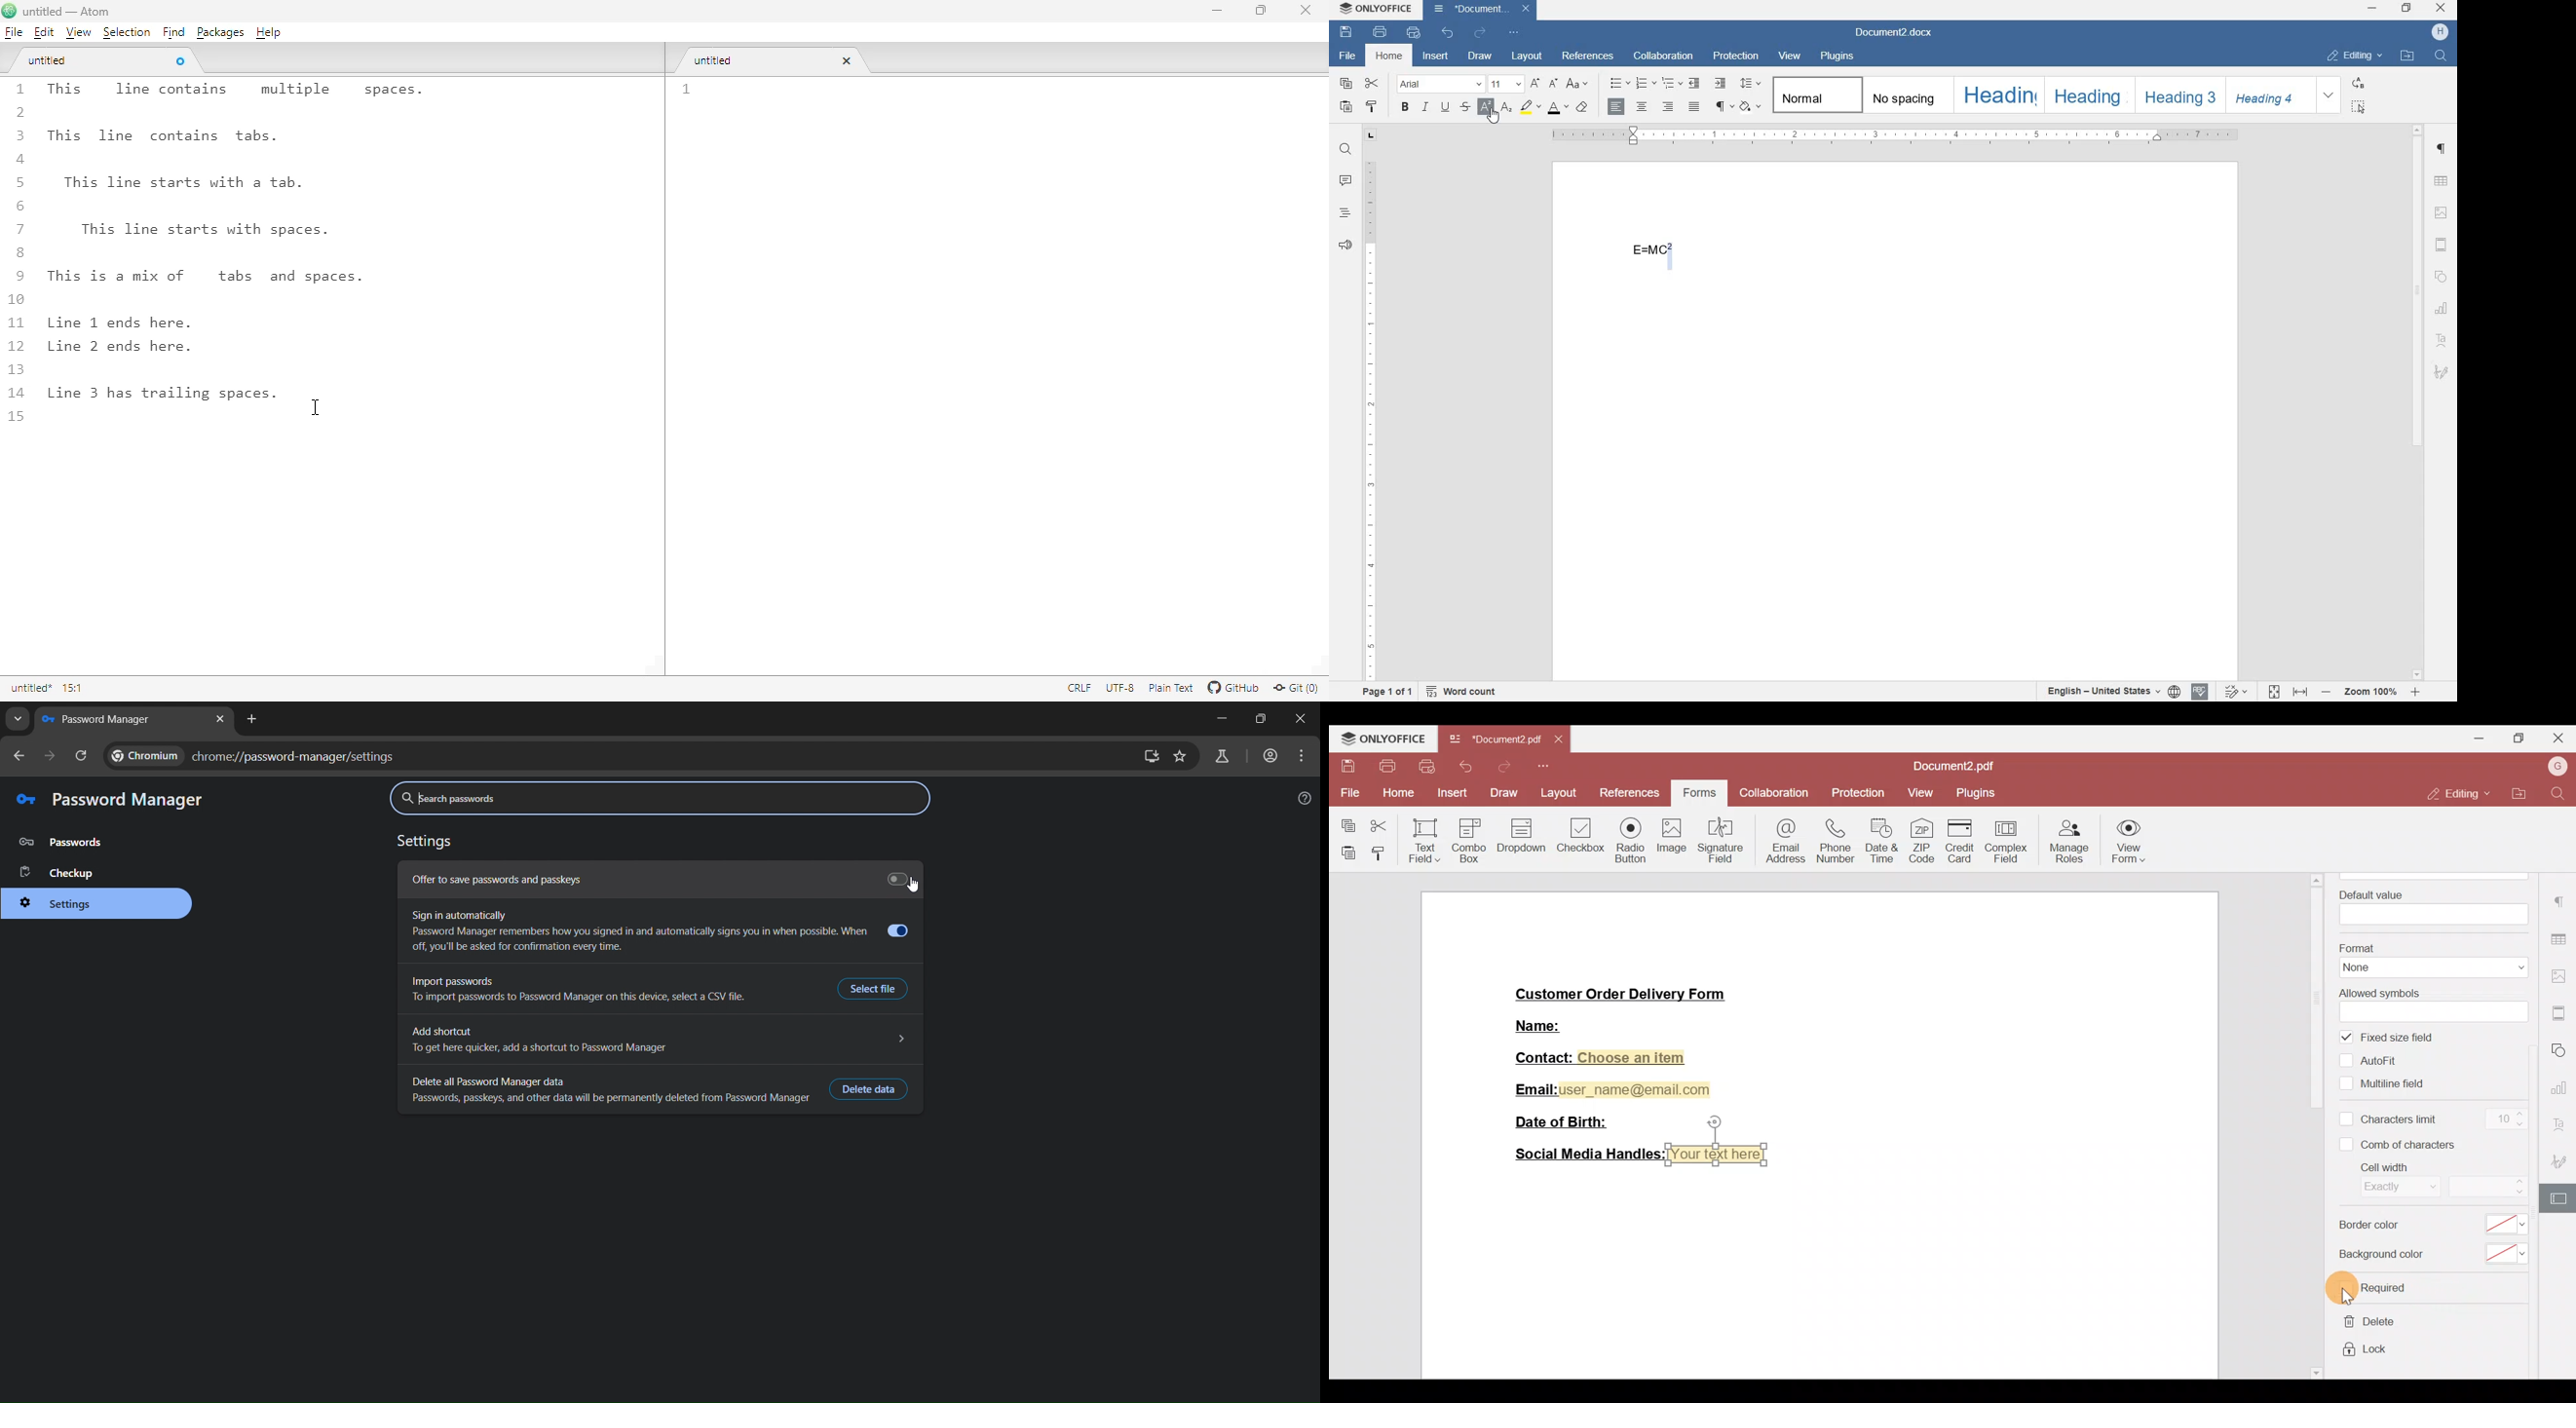  Describe the element at coordinates (2360, 84) in the screenshot. I see `replace` at that location.